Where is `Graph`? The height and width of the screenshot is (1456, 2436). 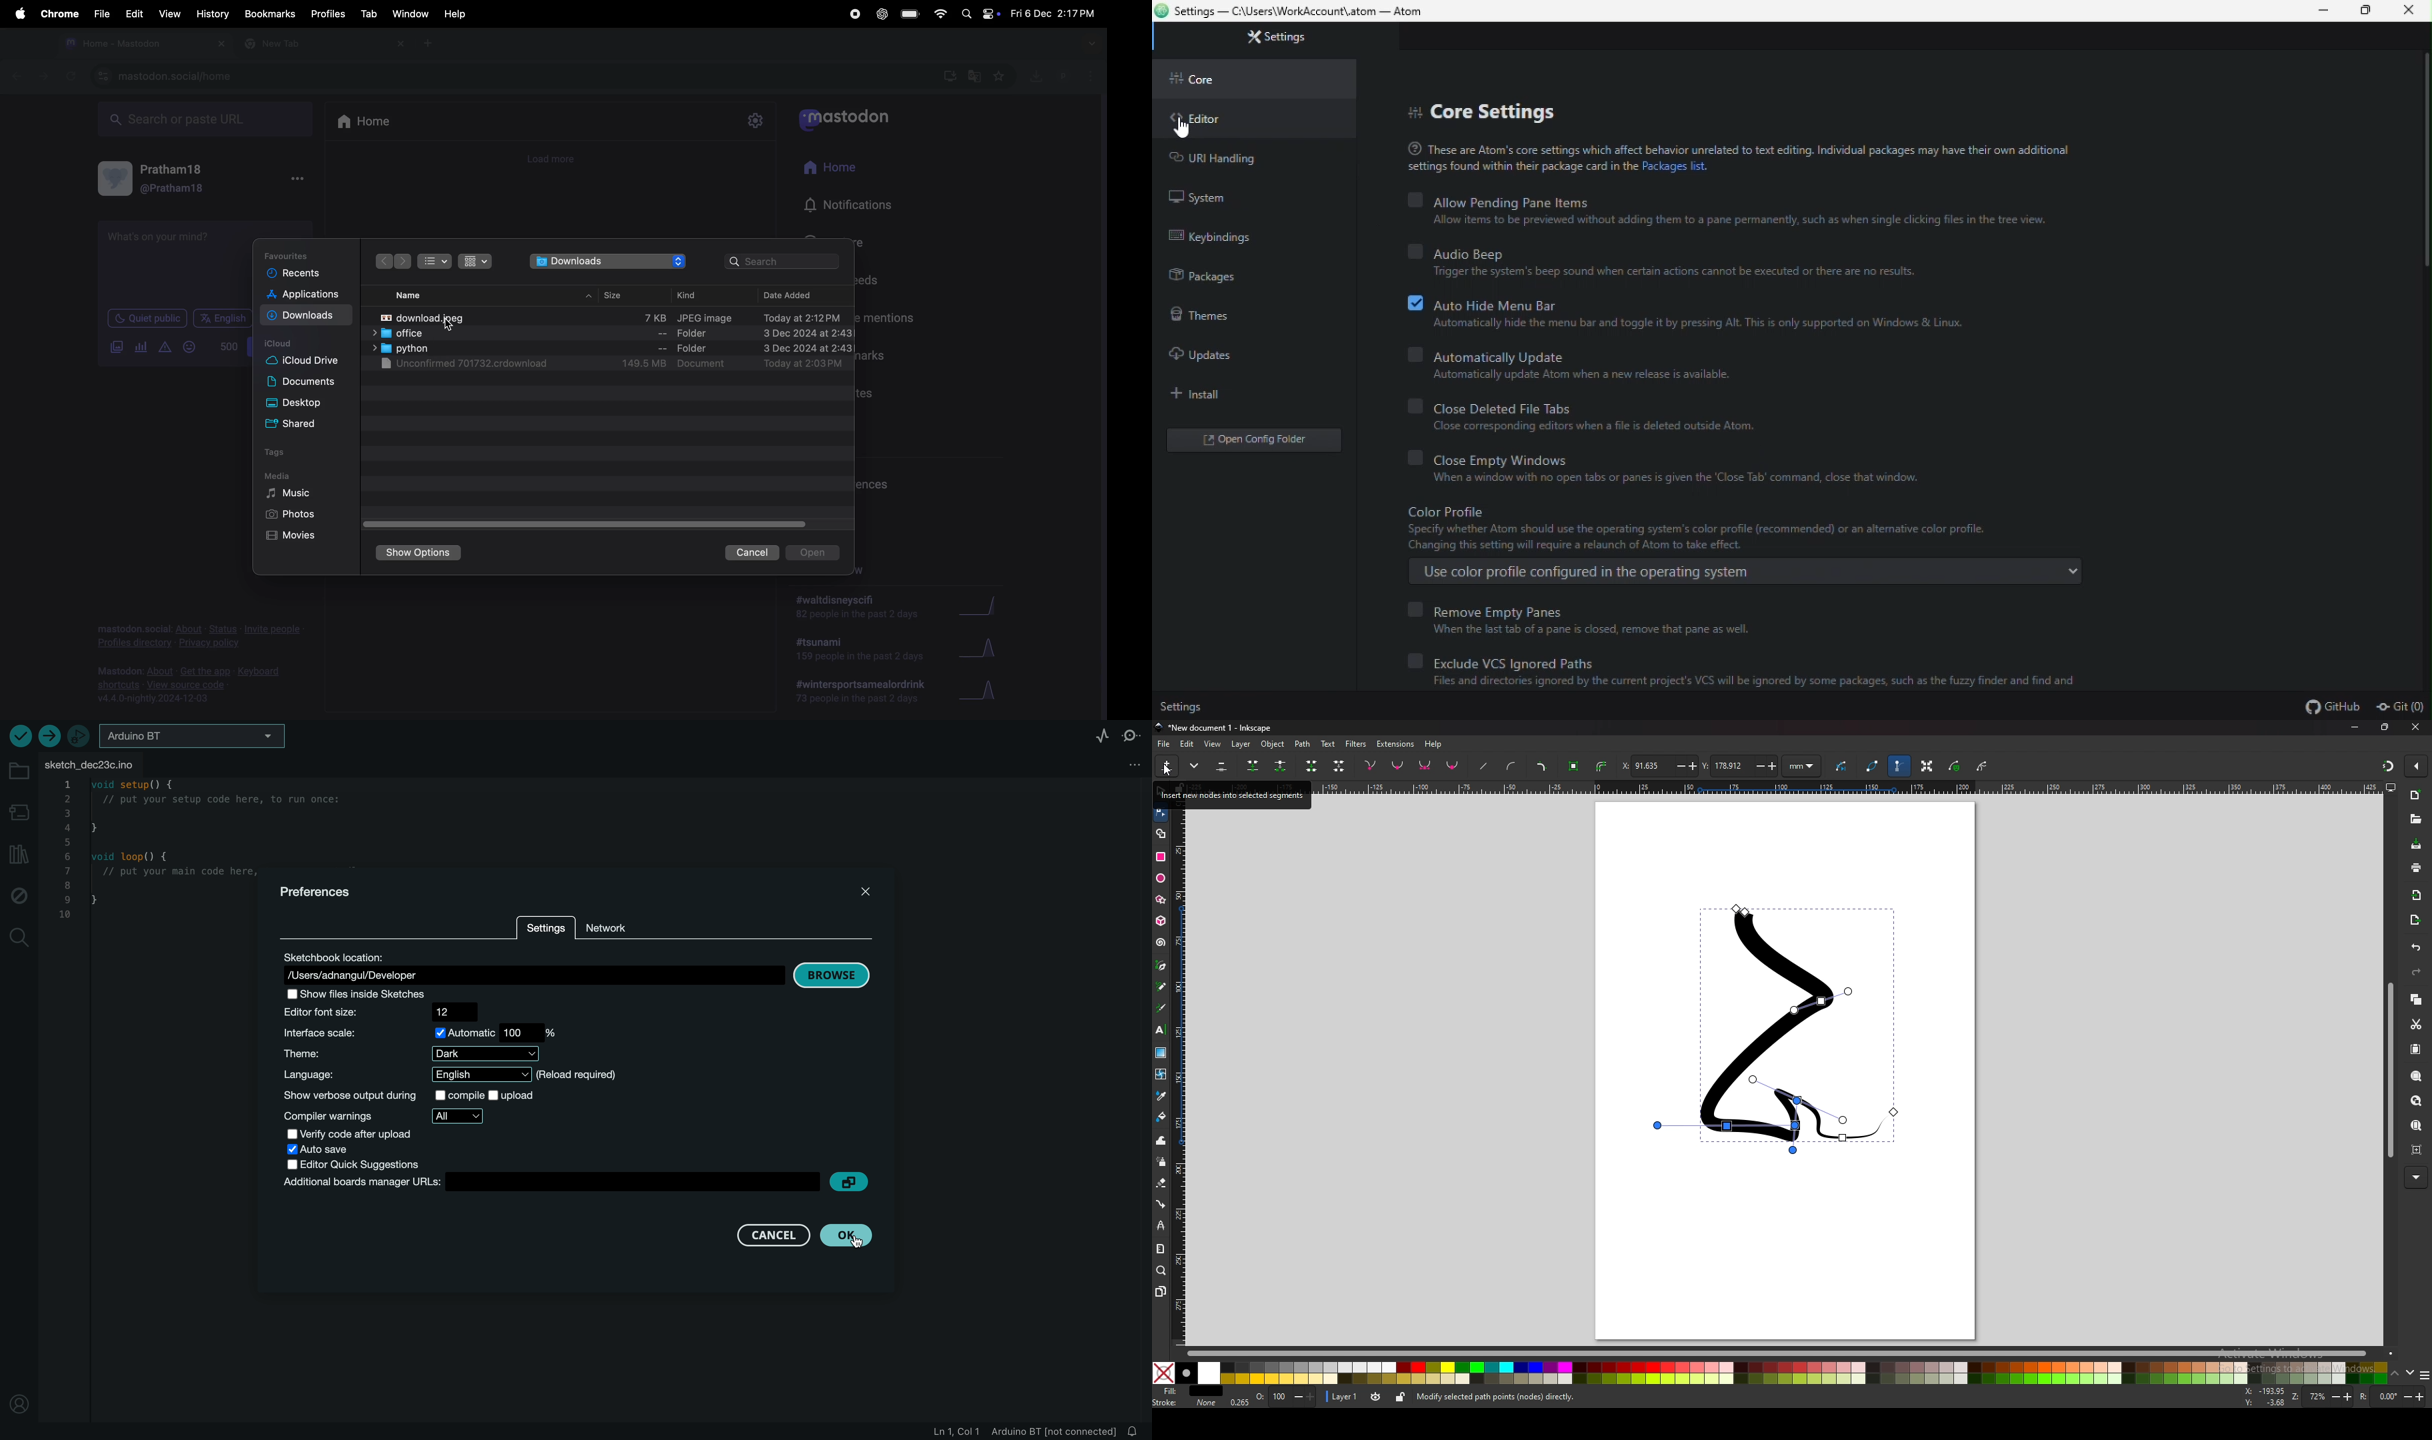
Graph is located at coordinates (991, 688).